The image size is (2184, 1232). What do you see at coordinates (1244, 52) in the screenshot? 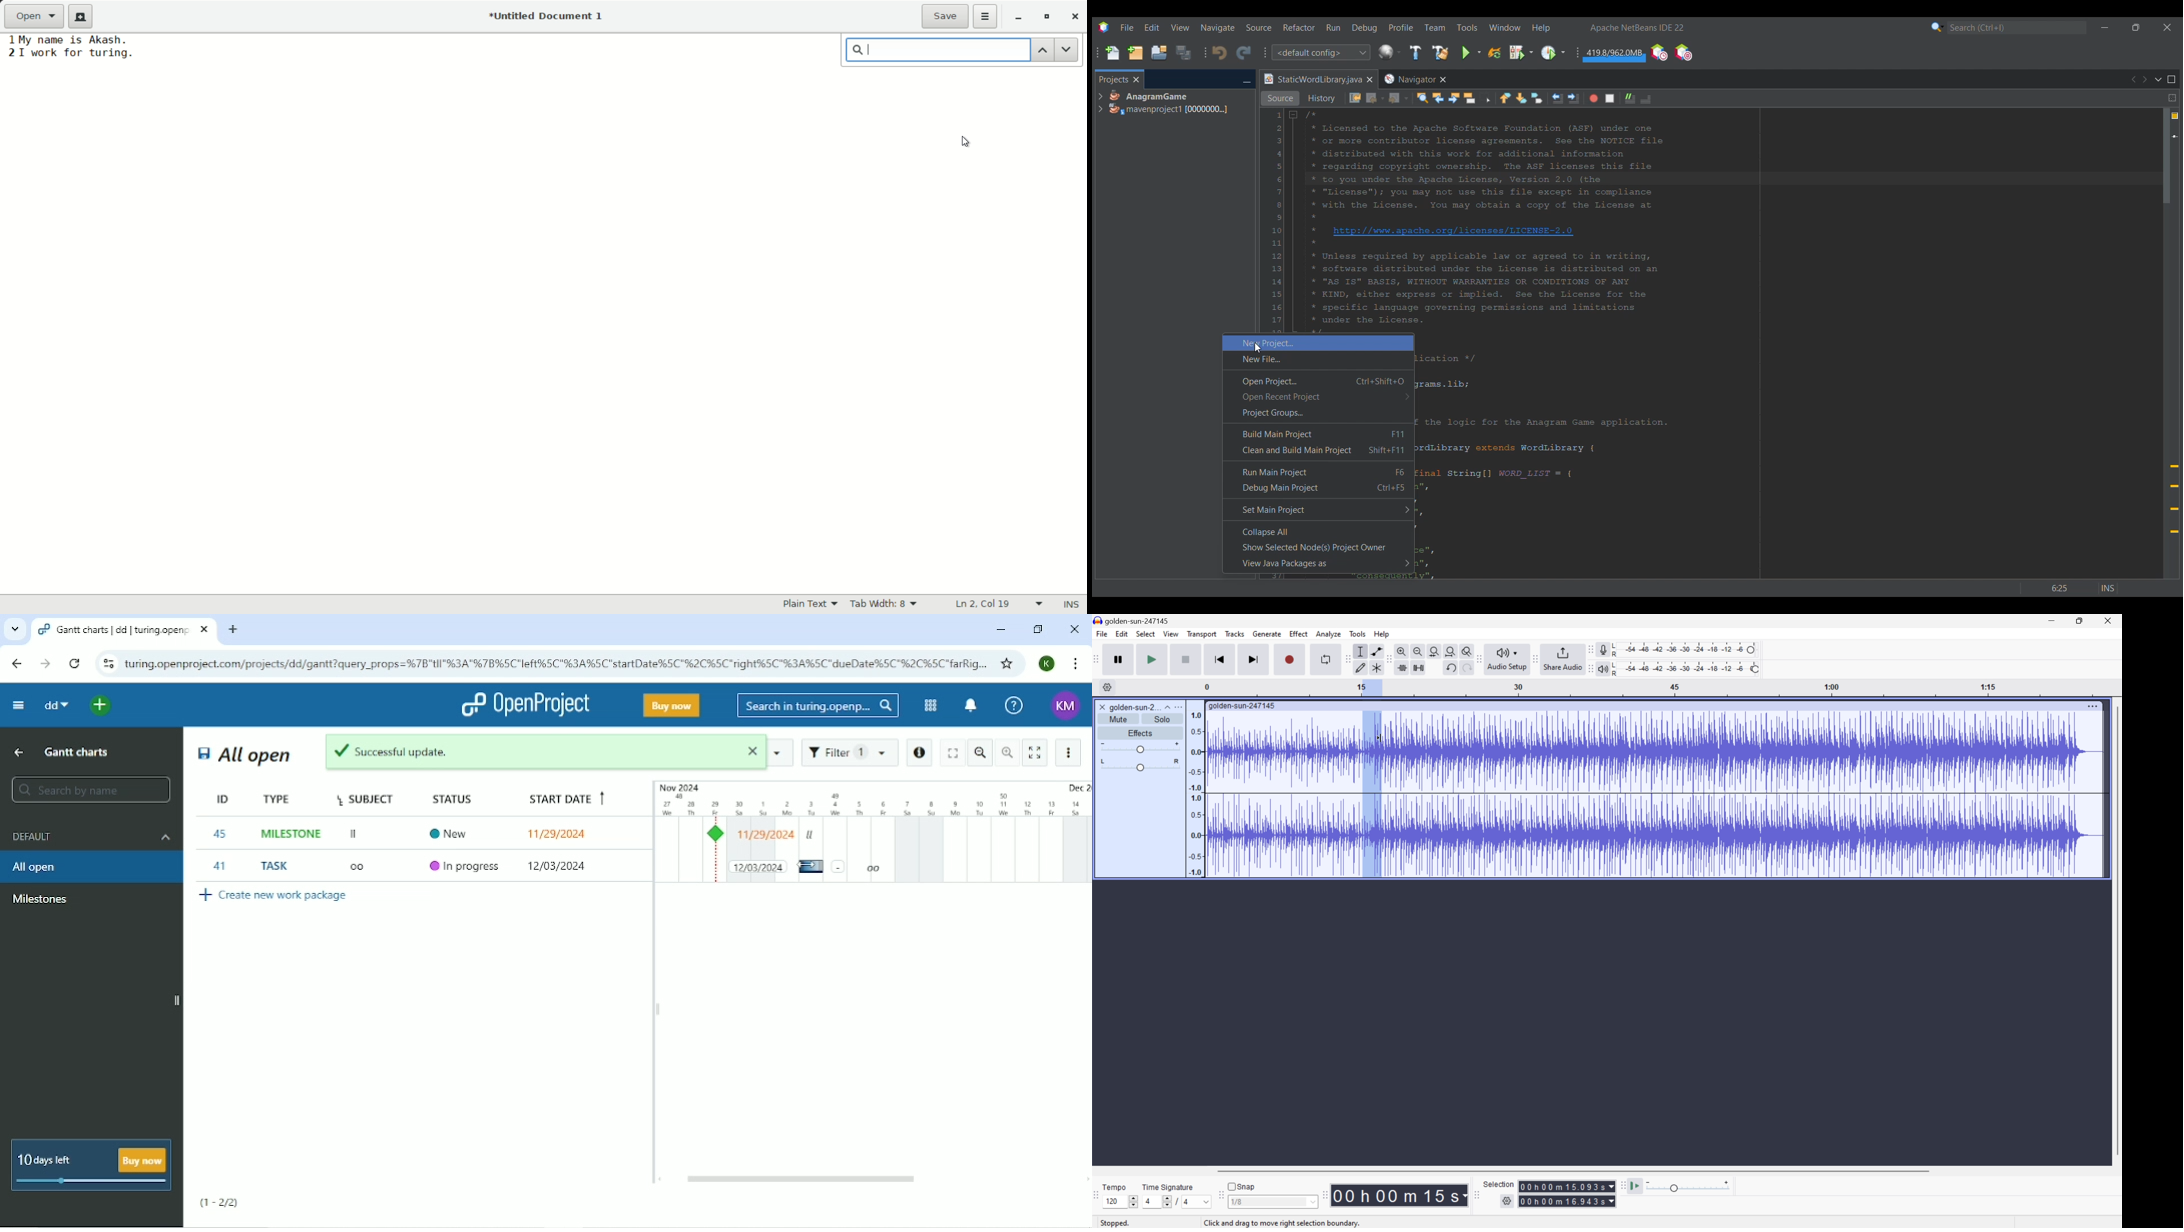
I see `Redo` at bounding box center [1244, 52].